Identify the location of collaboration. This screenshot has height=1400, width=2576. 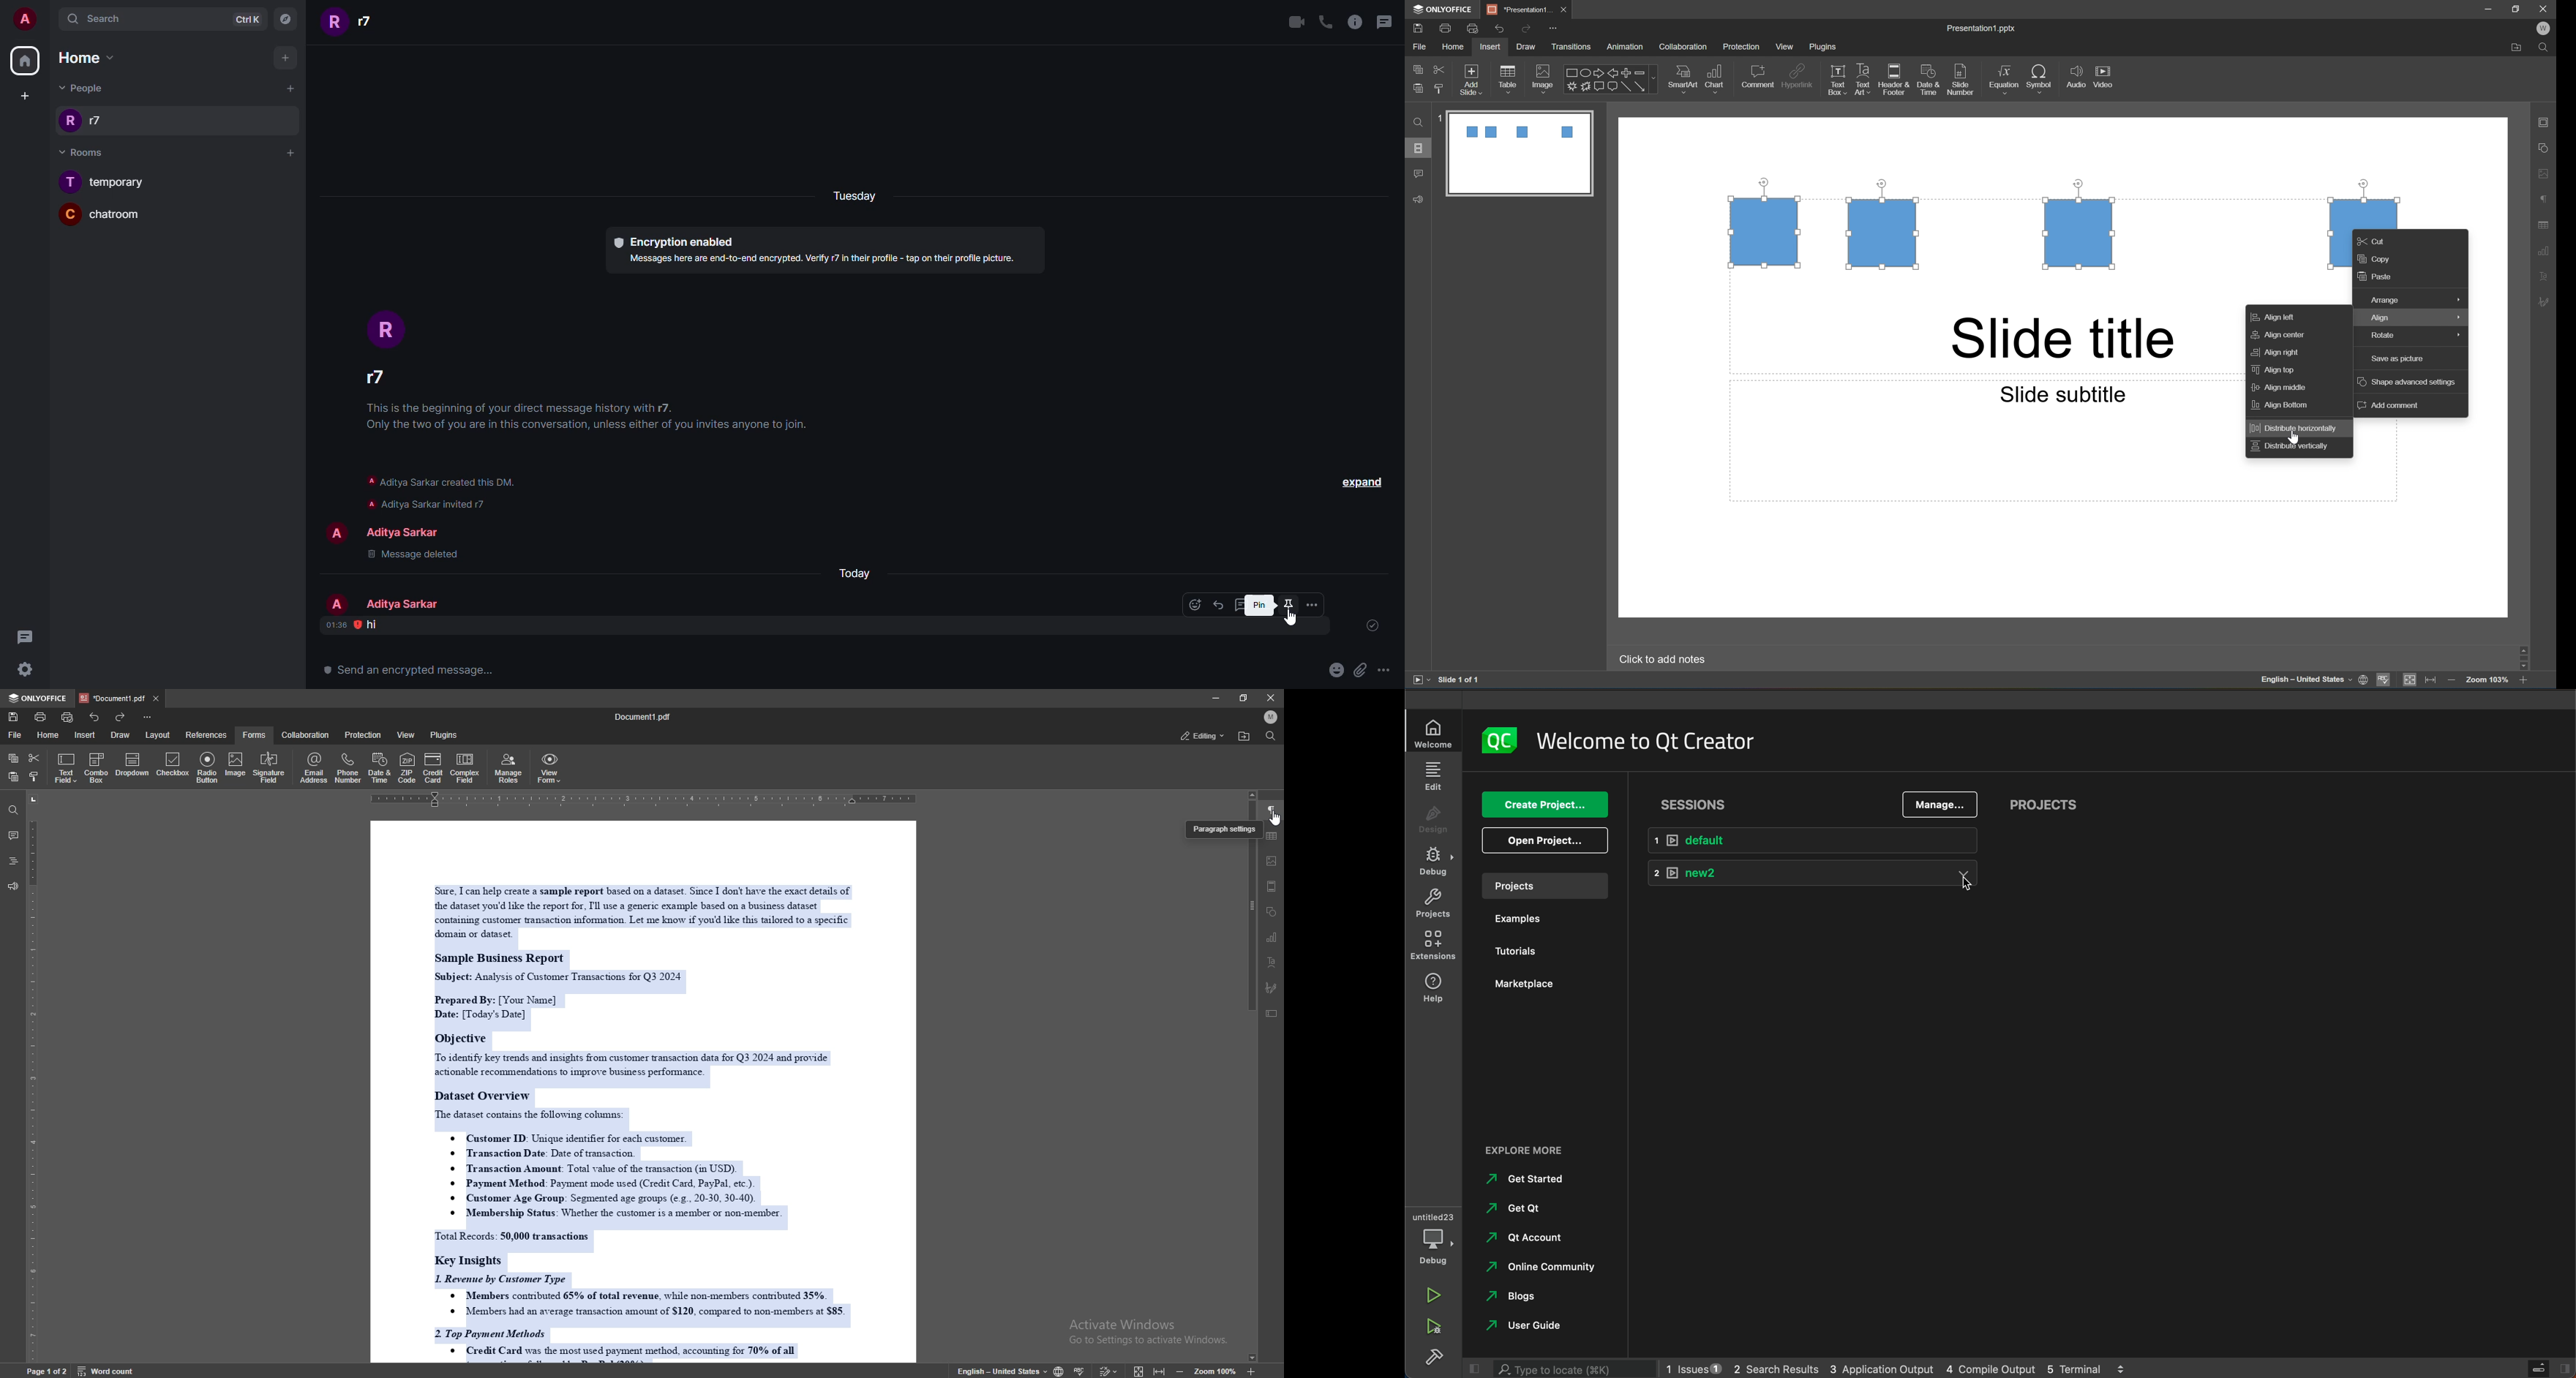
(306, 735).